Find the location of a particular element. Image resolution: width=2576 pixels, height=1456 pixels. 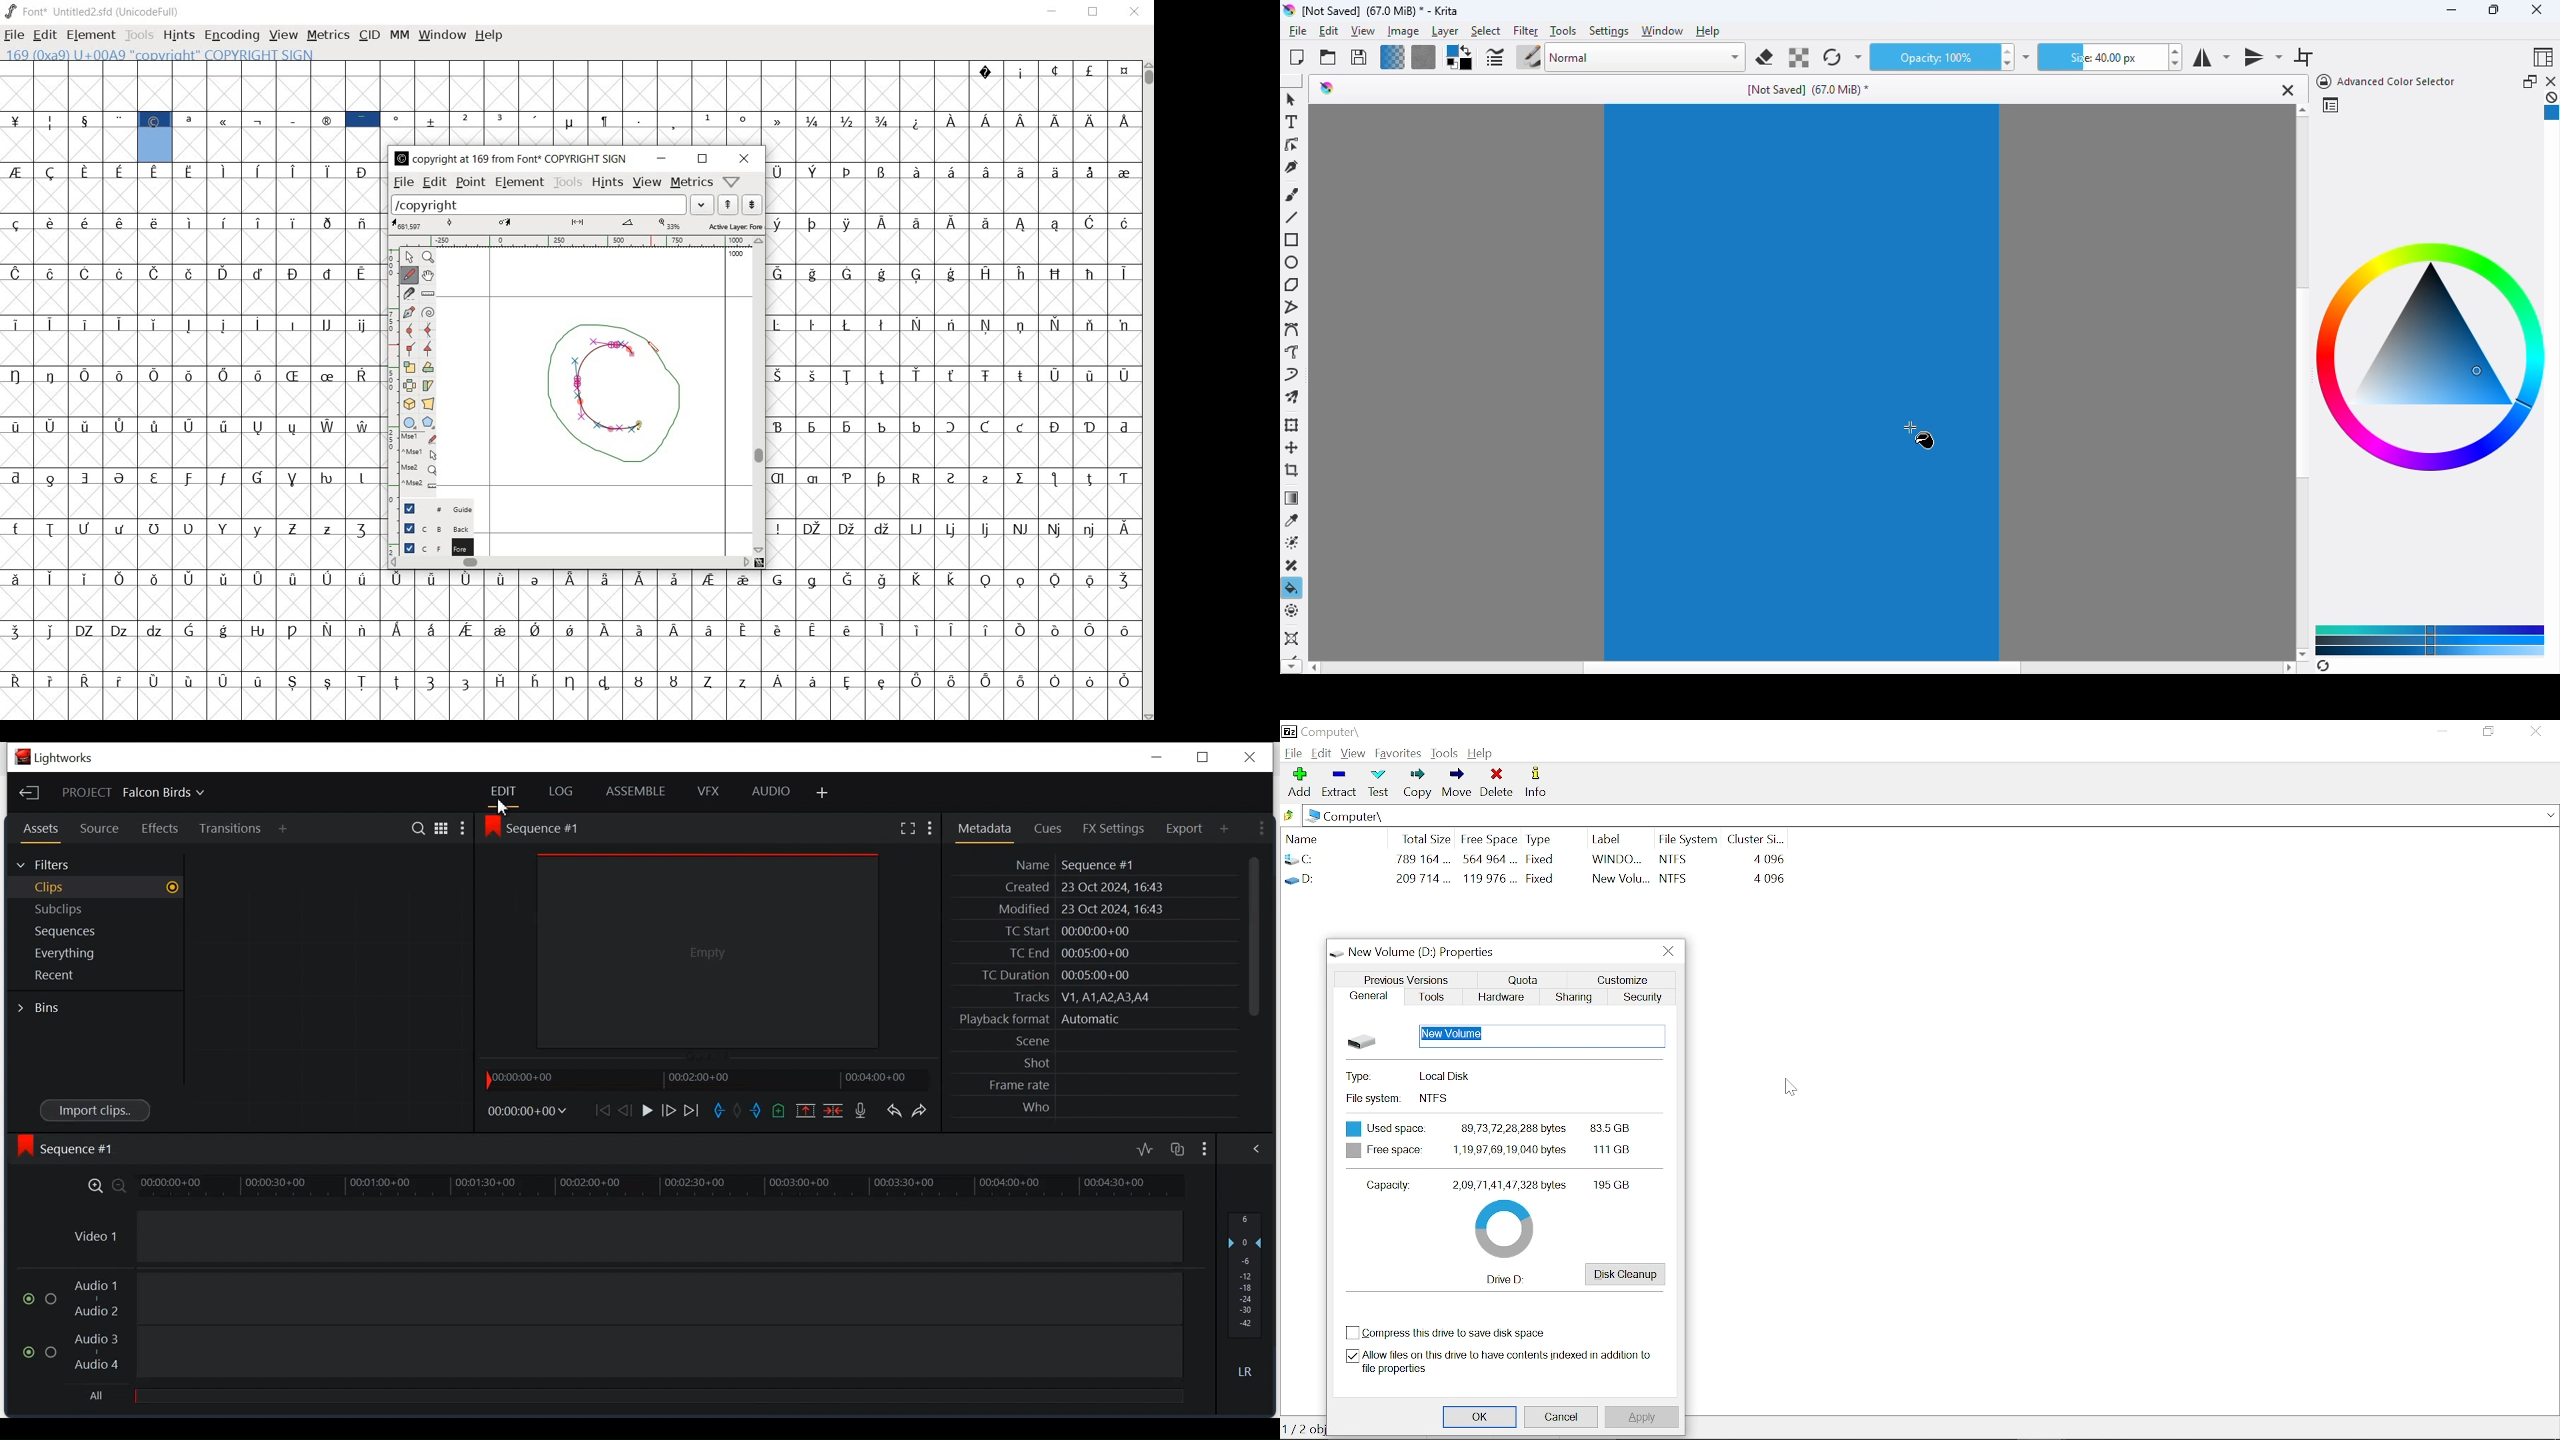

quota is located at coordinates (1522, 980).